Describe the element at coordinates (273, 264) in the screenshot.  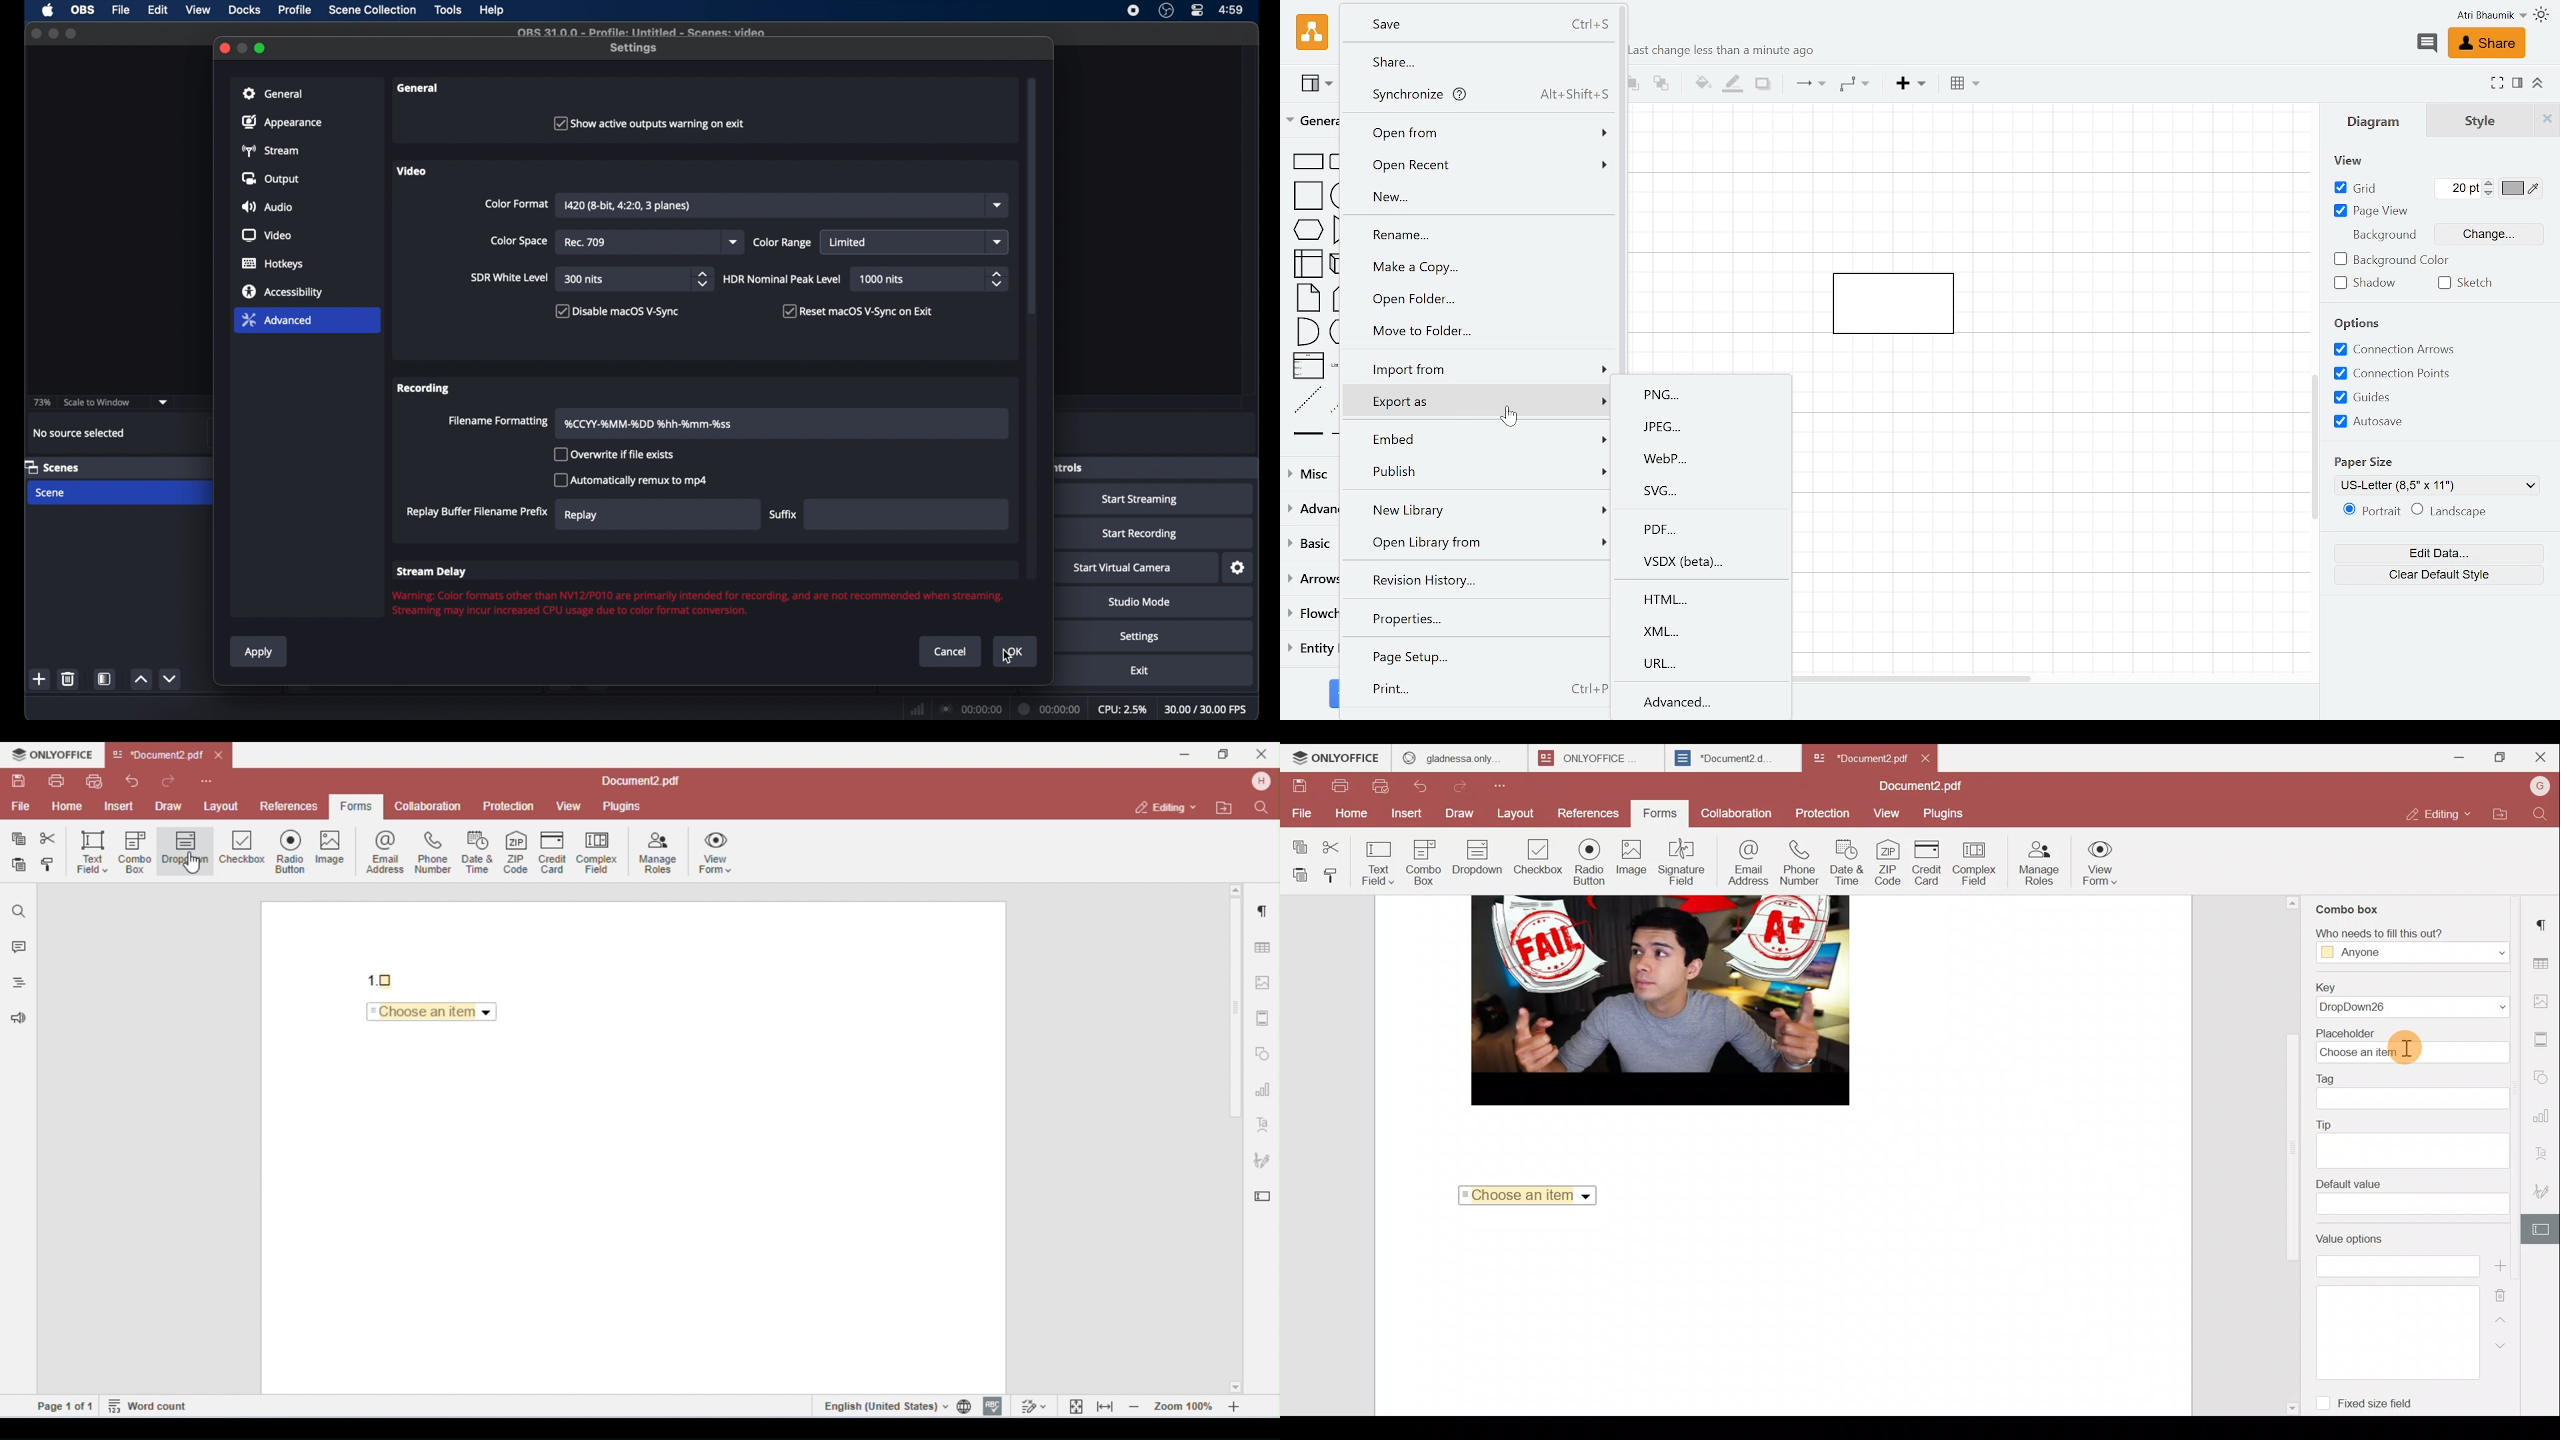
I see `hotkeys` at that location.